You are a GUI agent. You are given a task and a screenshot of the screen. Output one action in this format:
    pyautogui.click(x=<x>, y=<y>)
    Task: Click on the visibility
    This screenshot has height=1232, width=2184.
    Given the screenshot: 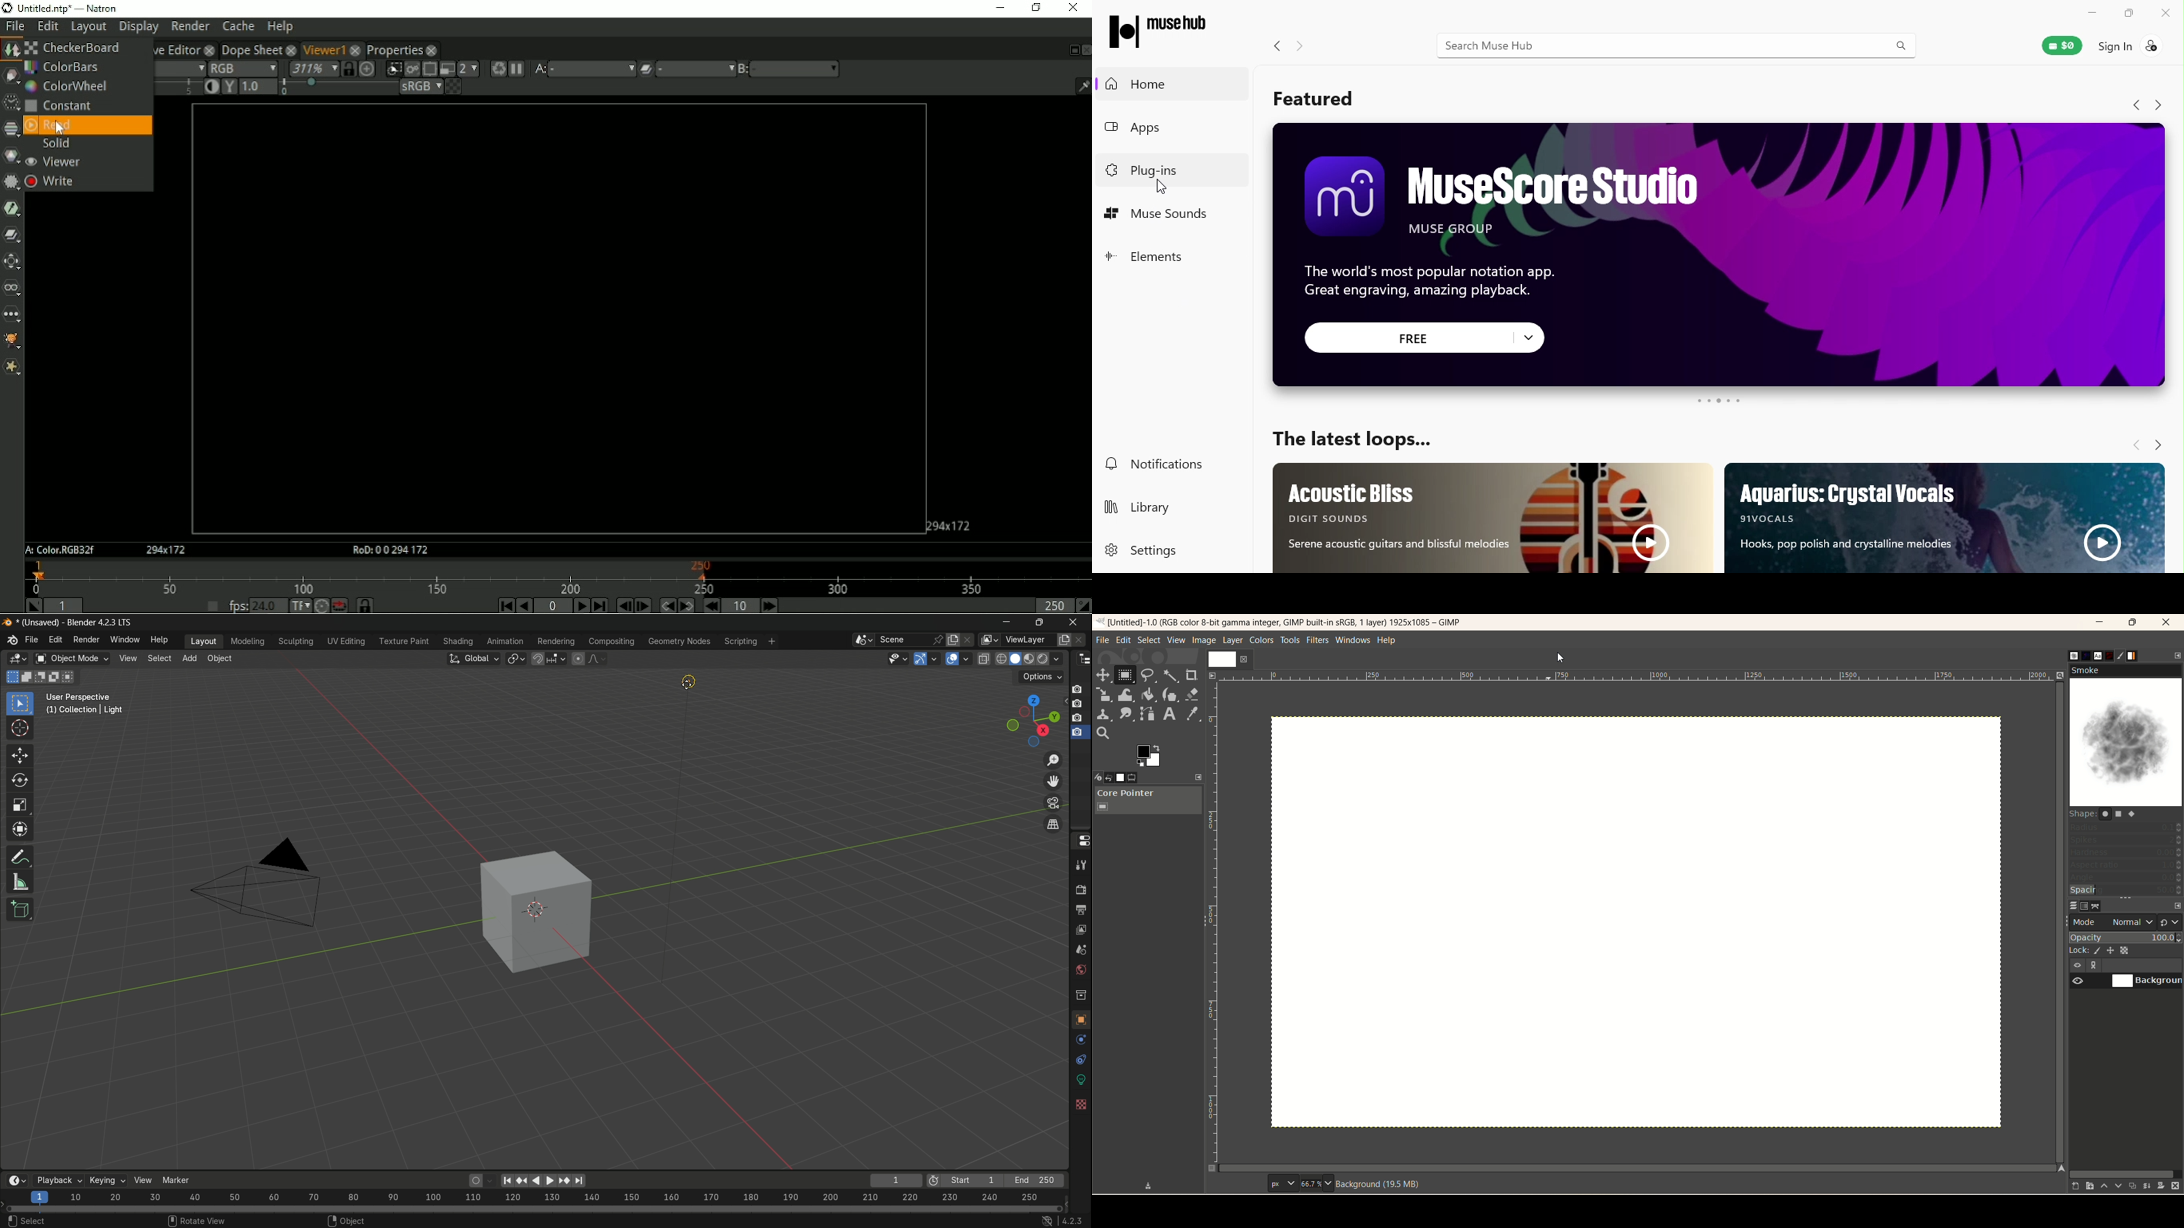 What is the action you would take?
    pyautogui.click(x=2077, y=965)
    